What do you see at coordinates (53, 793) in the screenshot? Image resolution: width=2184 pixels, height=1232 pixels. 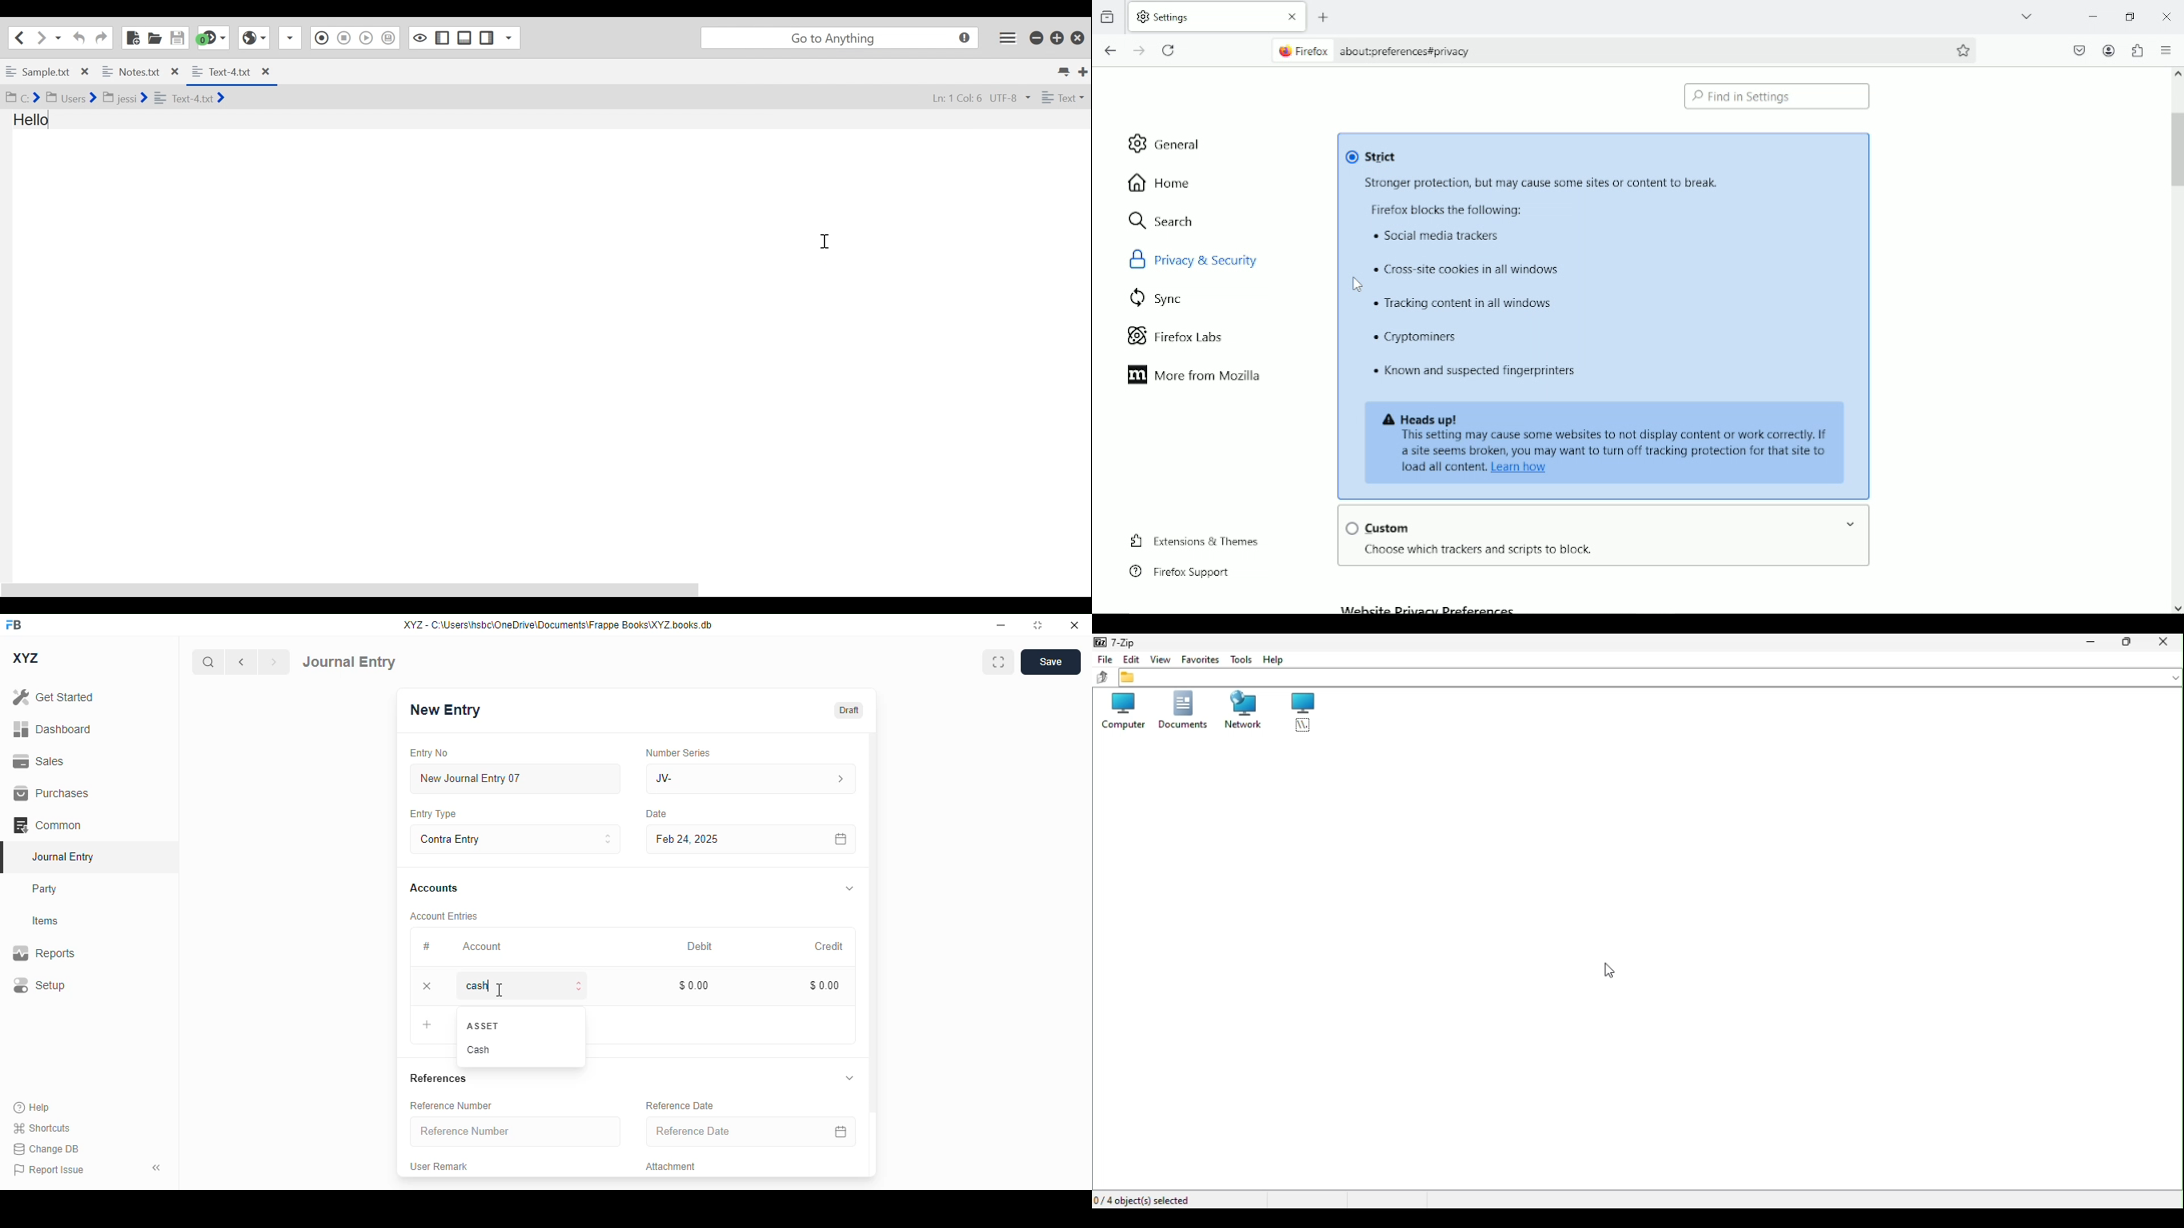 I see `purchases` at bounding box center [53, 793].